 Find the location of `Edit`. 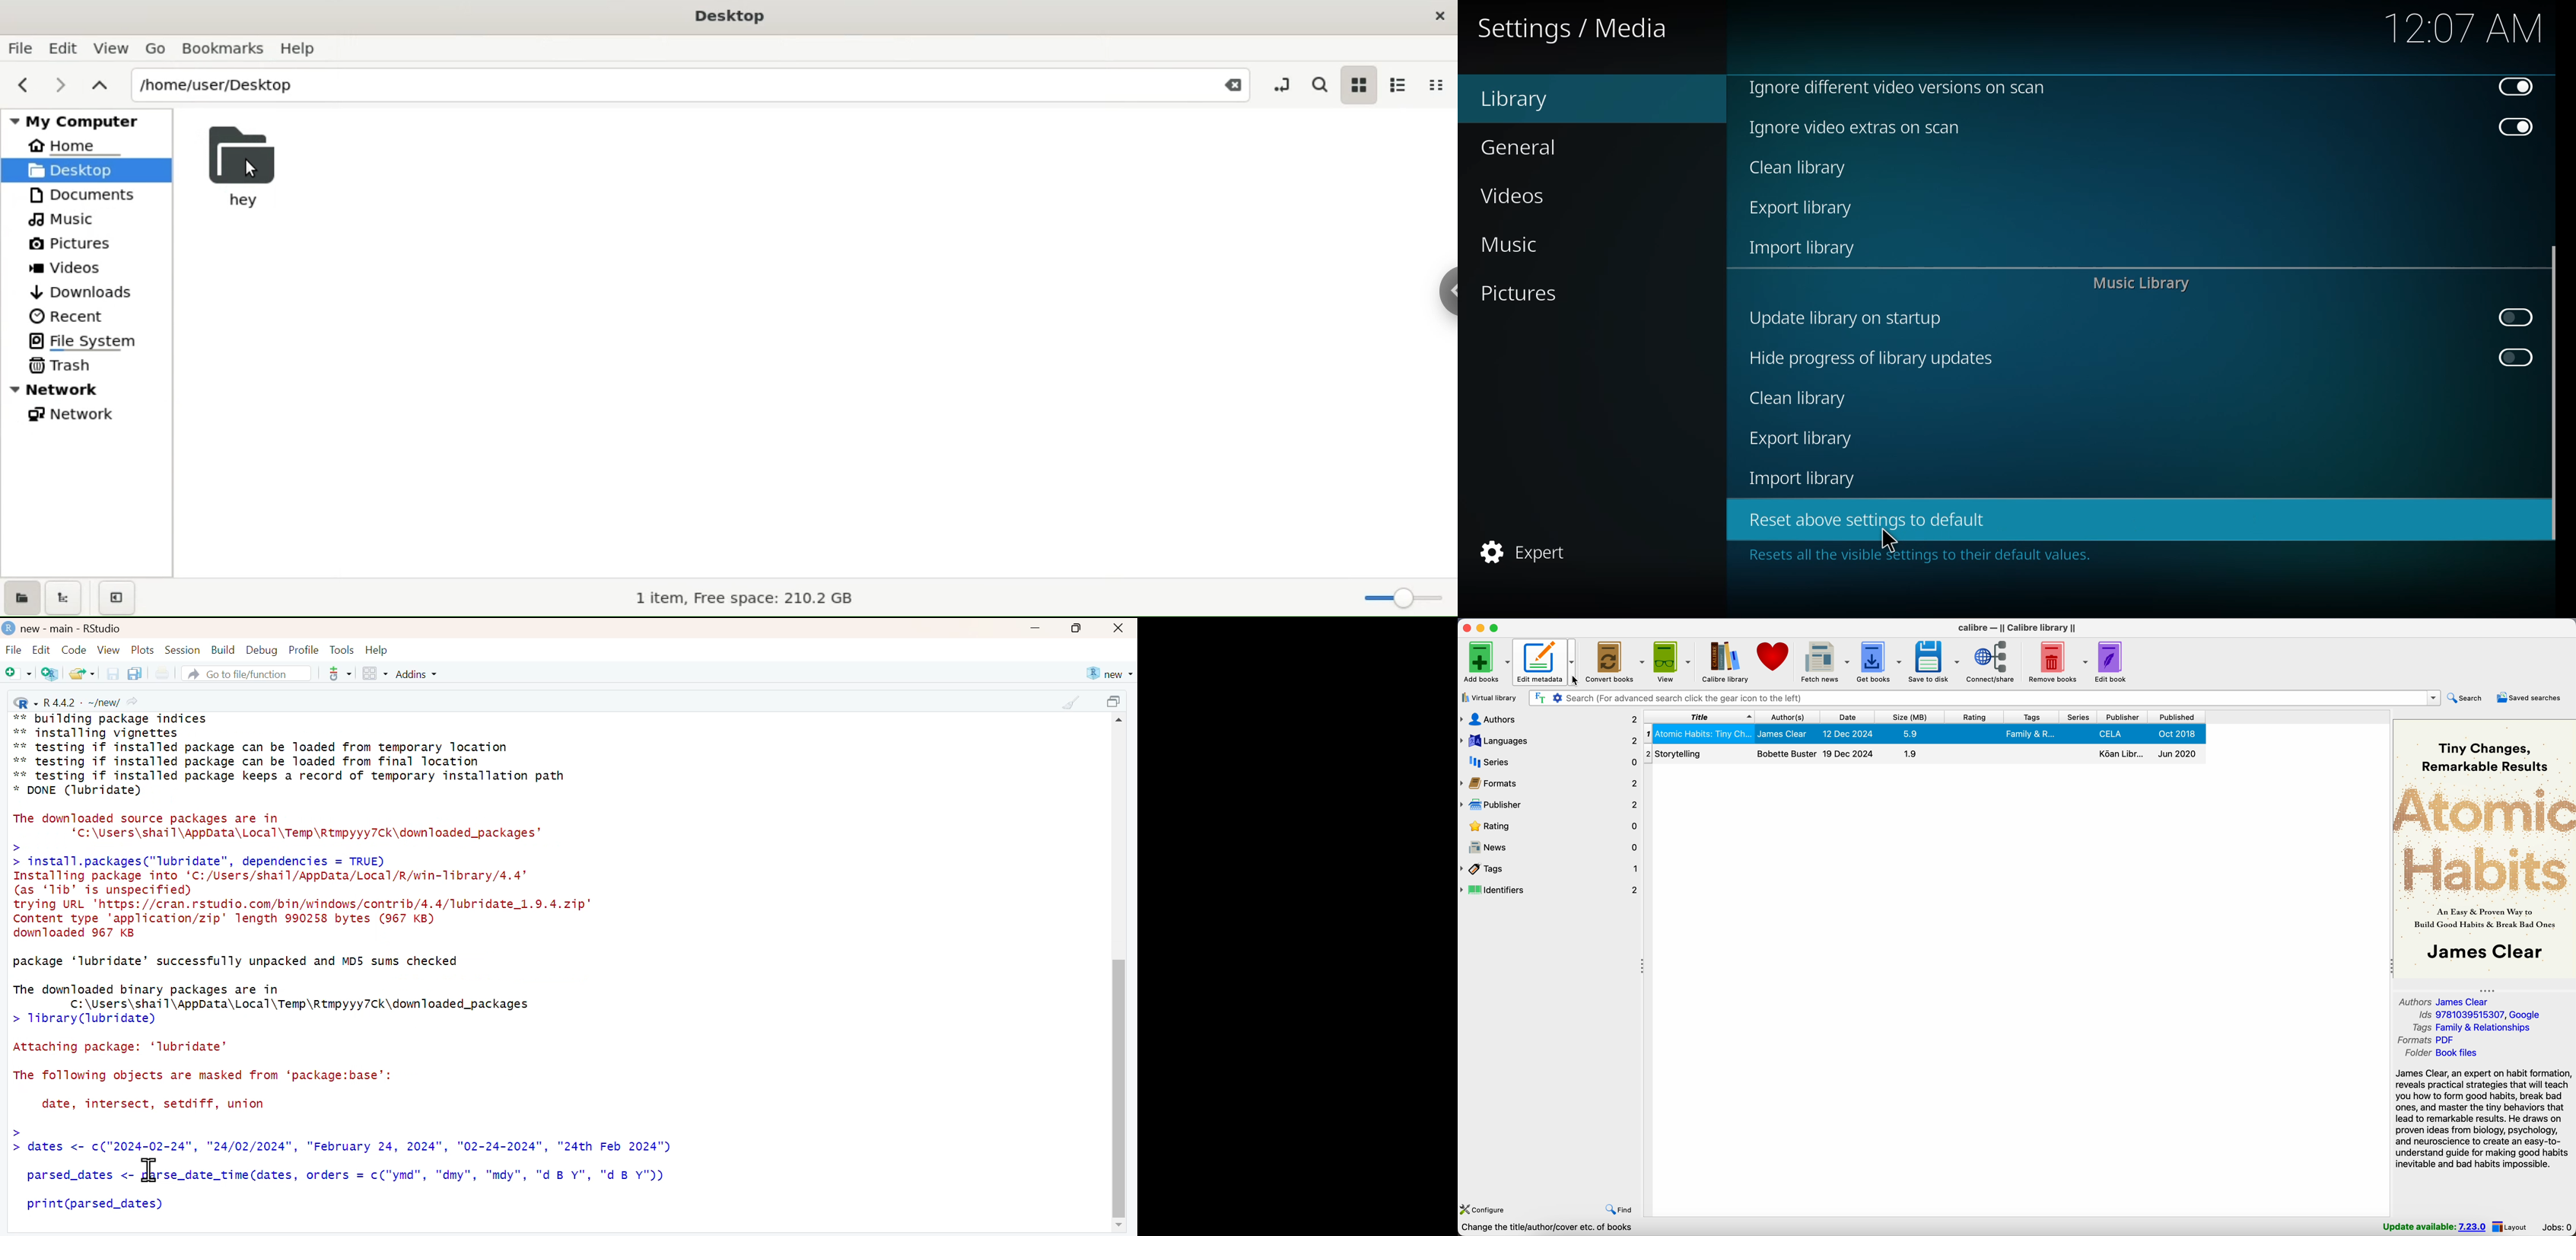

Edit is located at coordinates (41, 649).